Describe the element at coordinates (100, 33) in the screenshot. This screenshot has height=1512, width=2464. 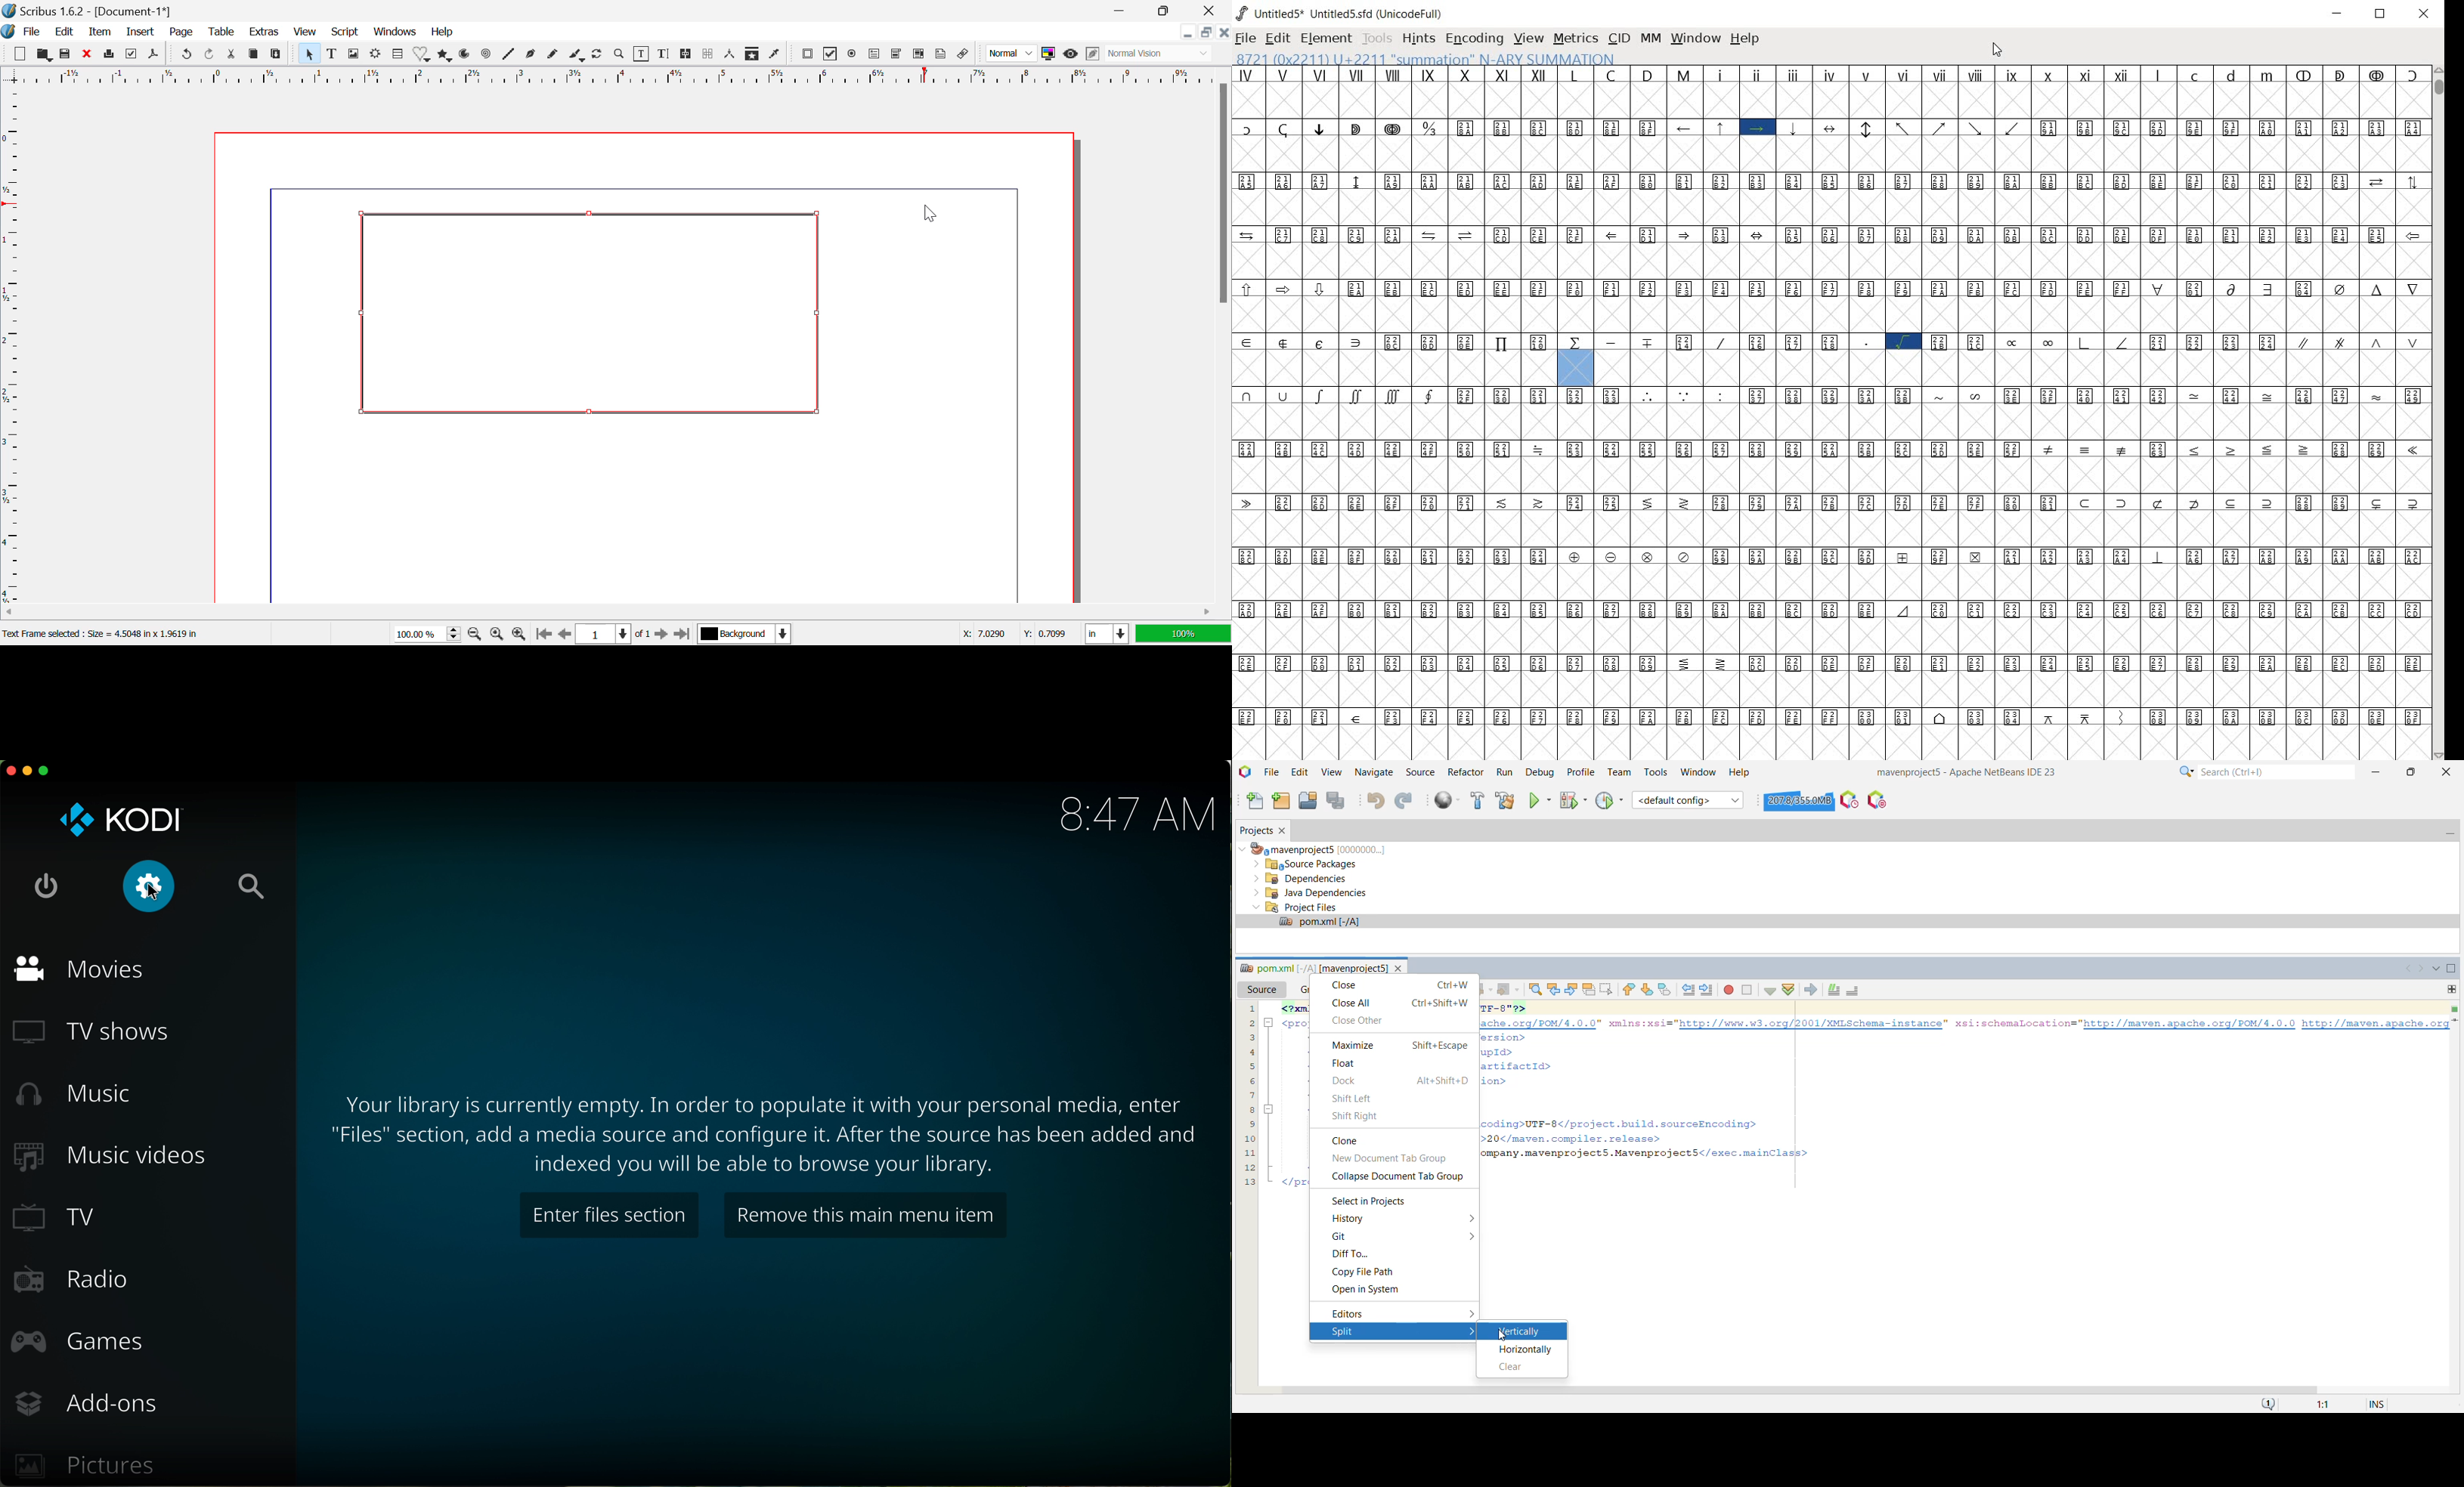
I see `Item` at that location.